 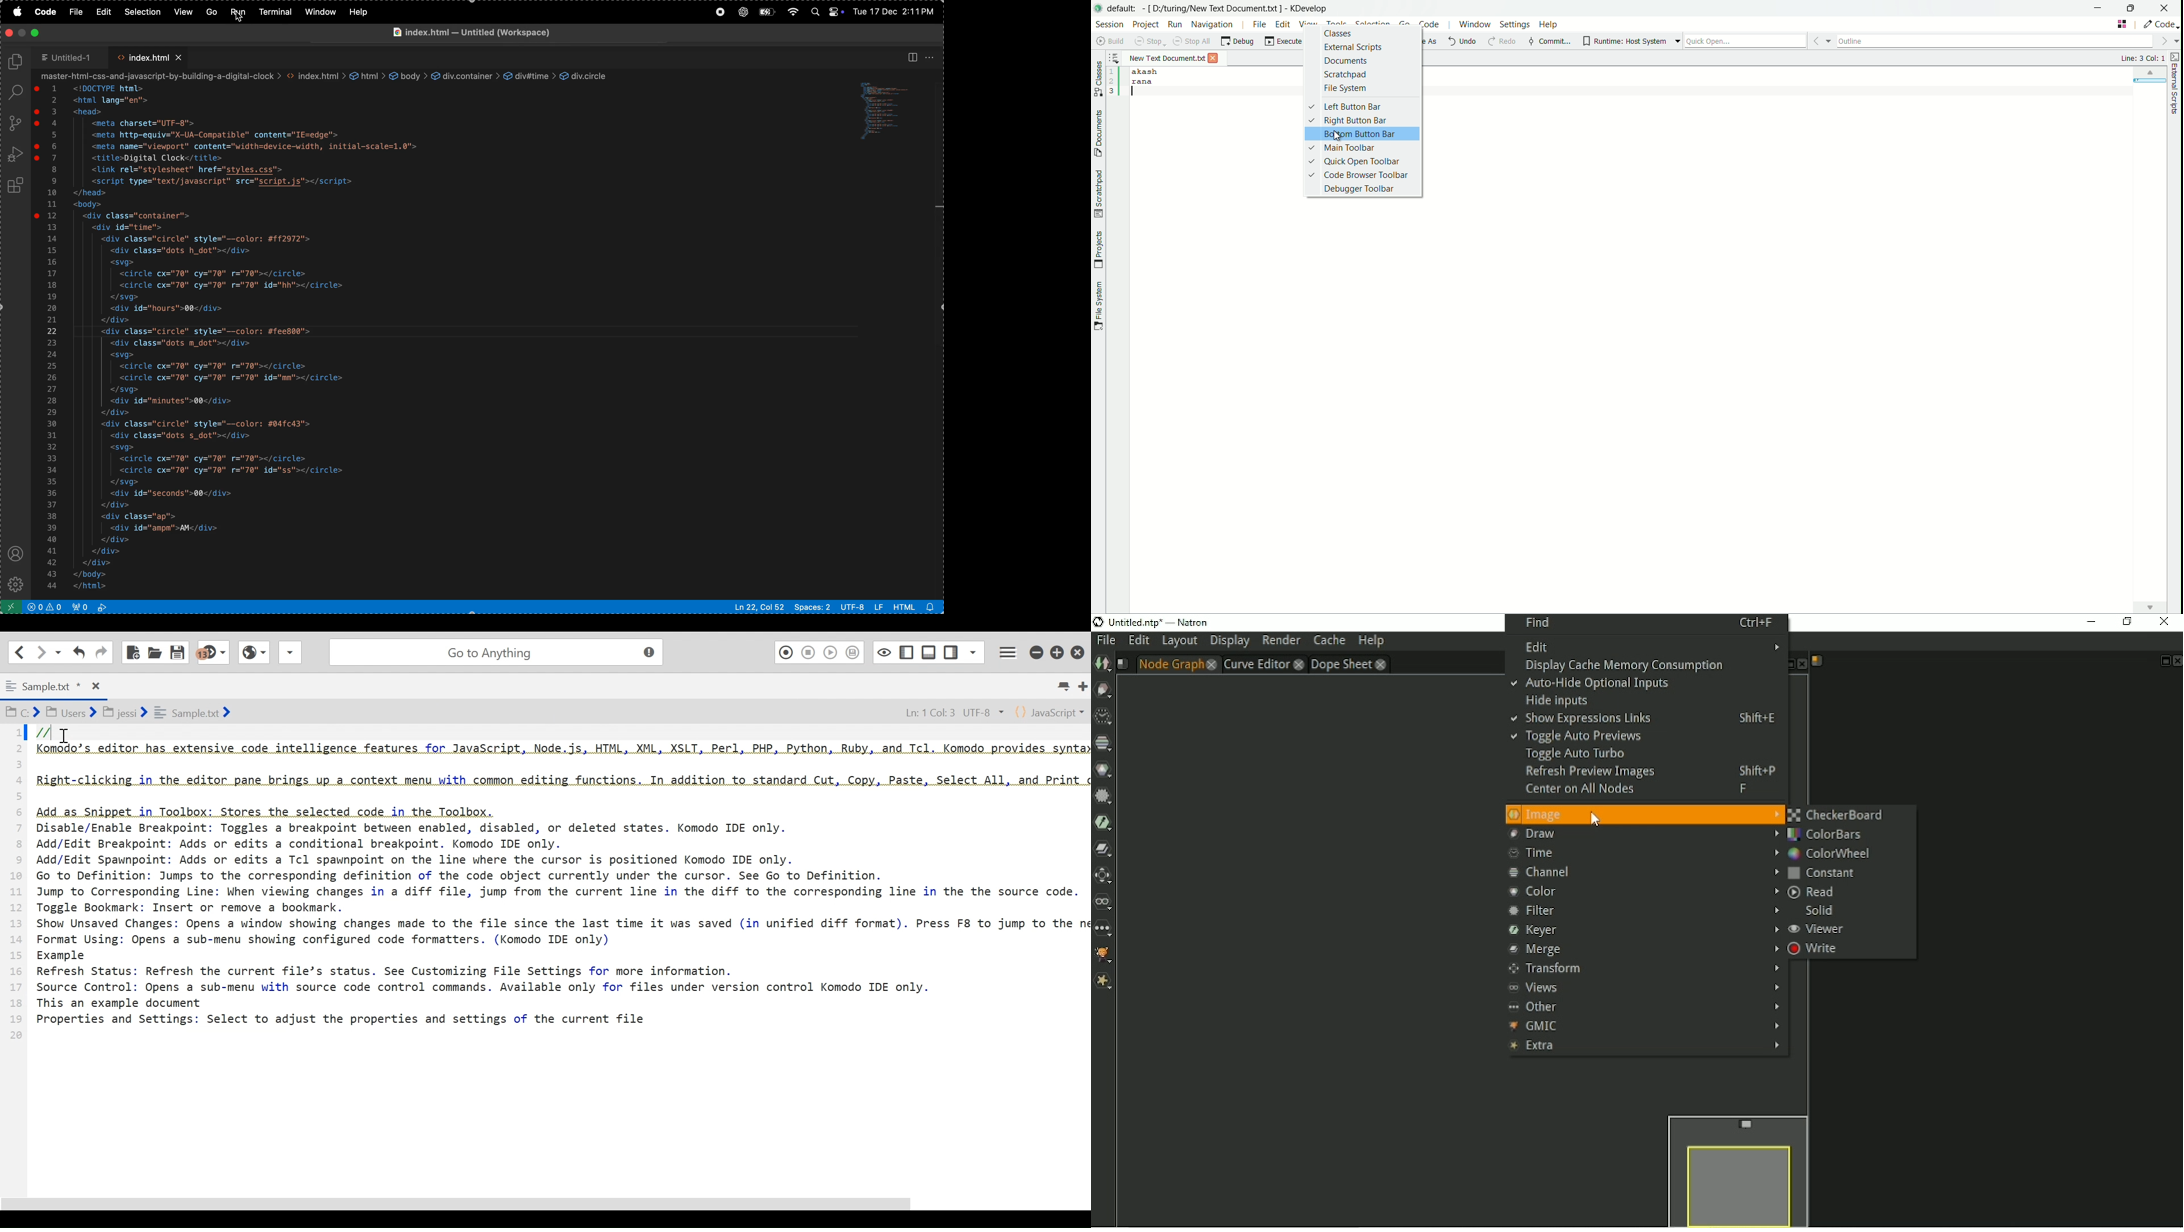 What do you see at coordinates (290, 656) in the screenshot?
I see `dropdown` at bounding box center [290, 656].